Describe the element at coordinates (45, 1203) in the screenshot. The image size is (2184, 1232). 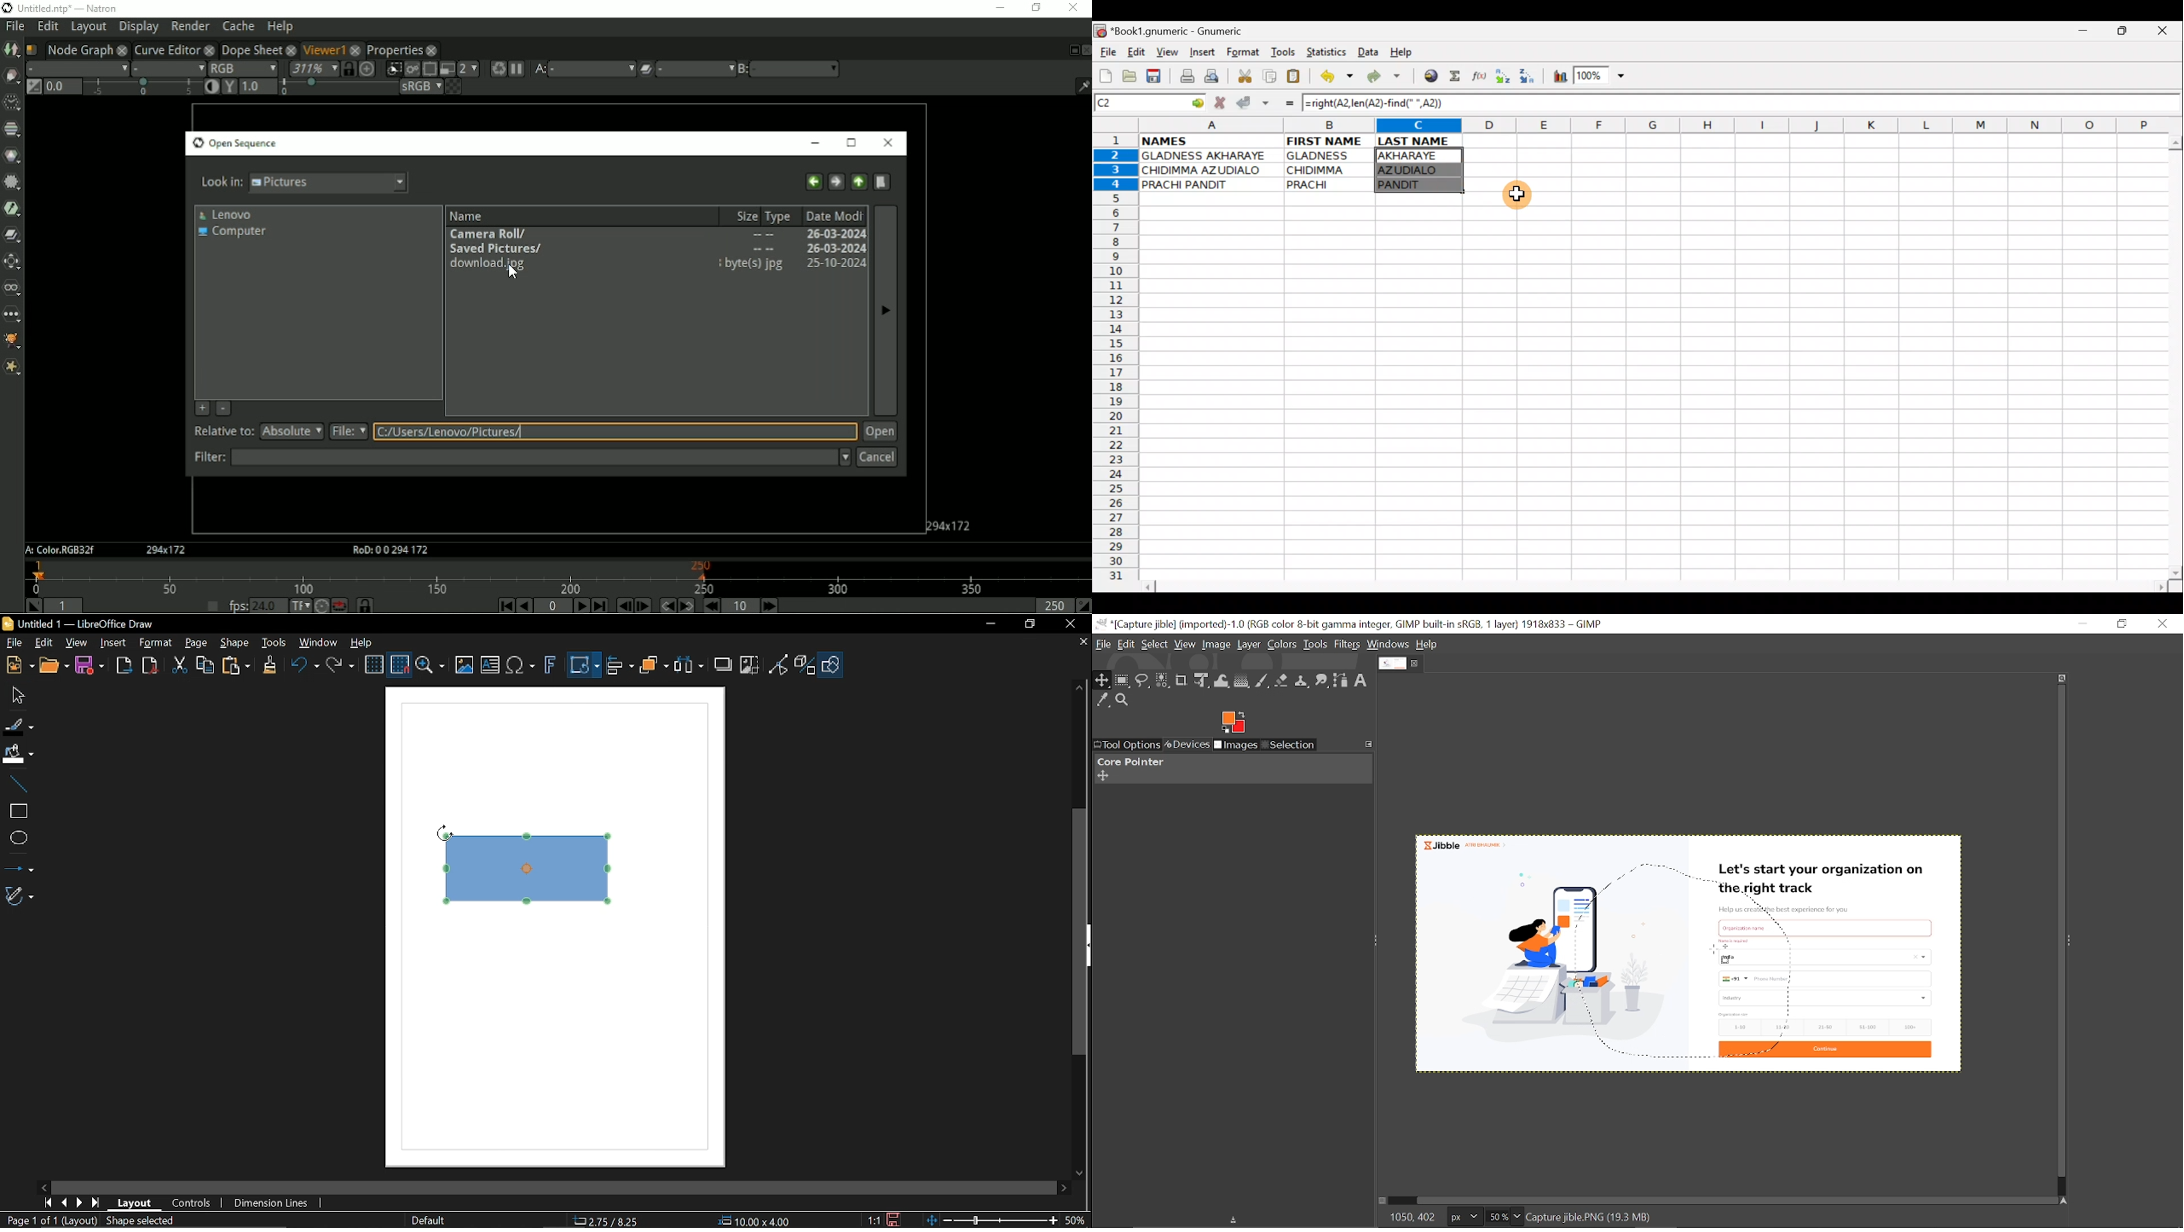
I see `First page` at that location.